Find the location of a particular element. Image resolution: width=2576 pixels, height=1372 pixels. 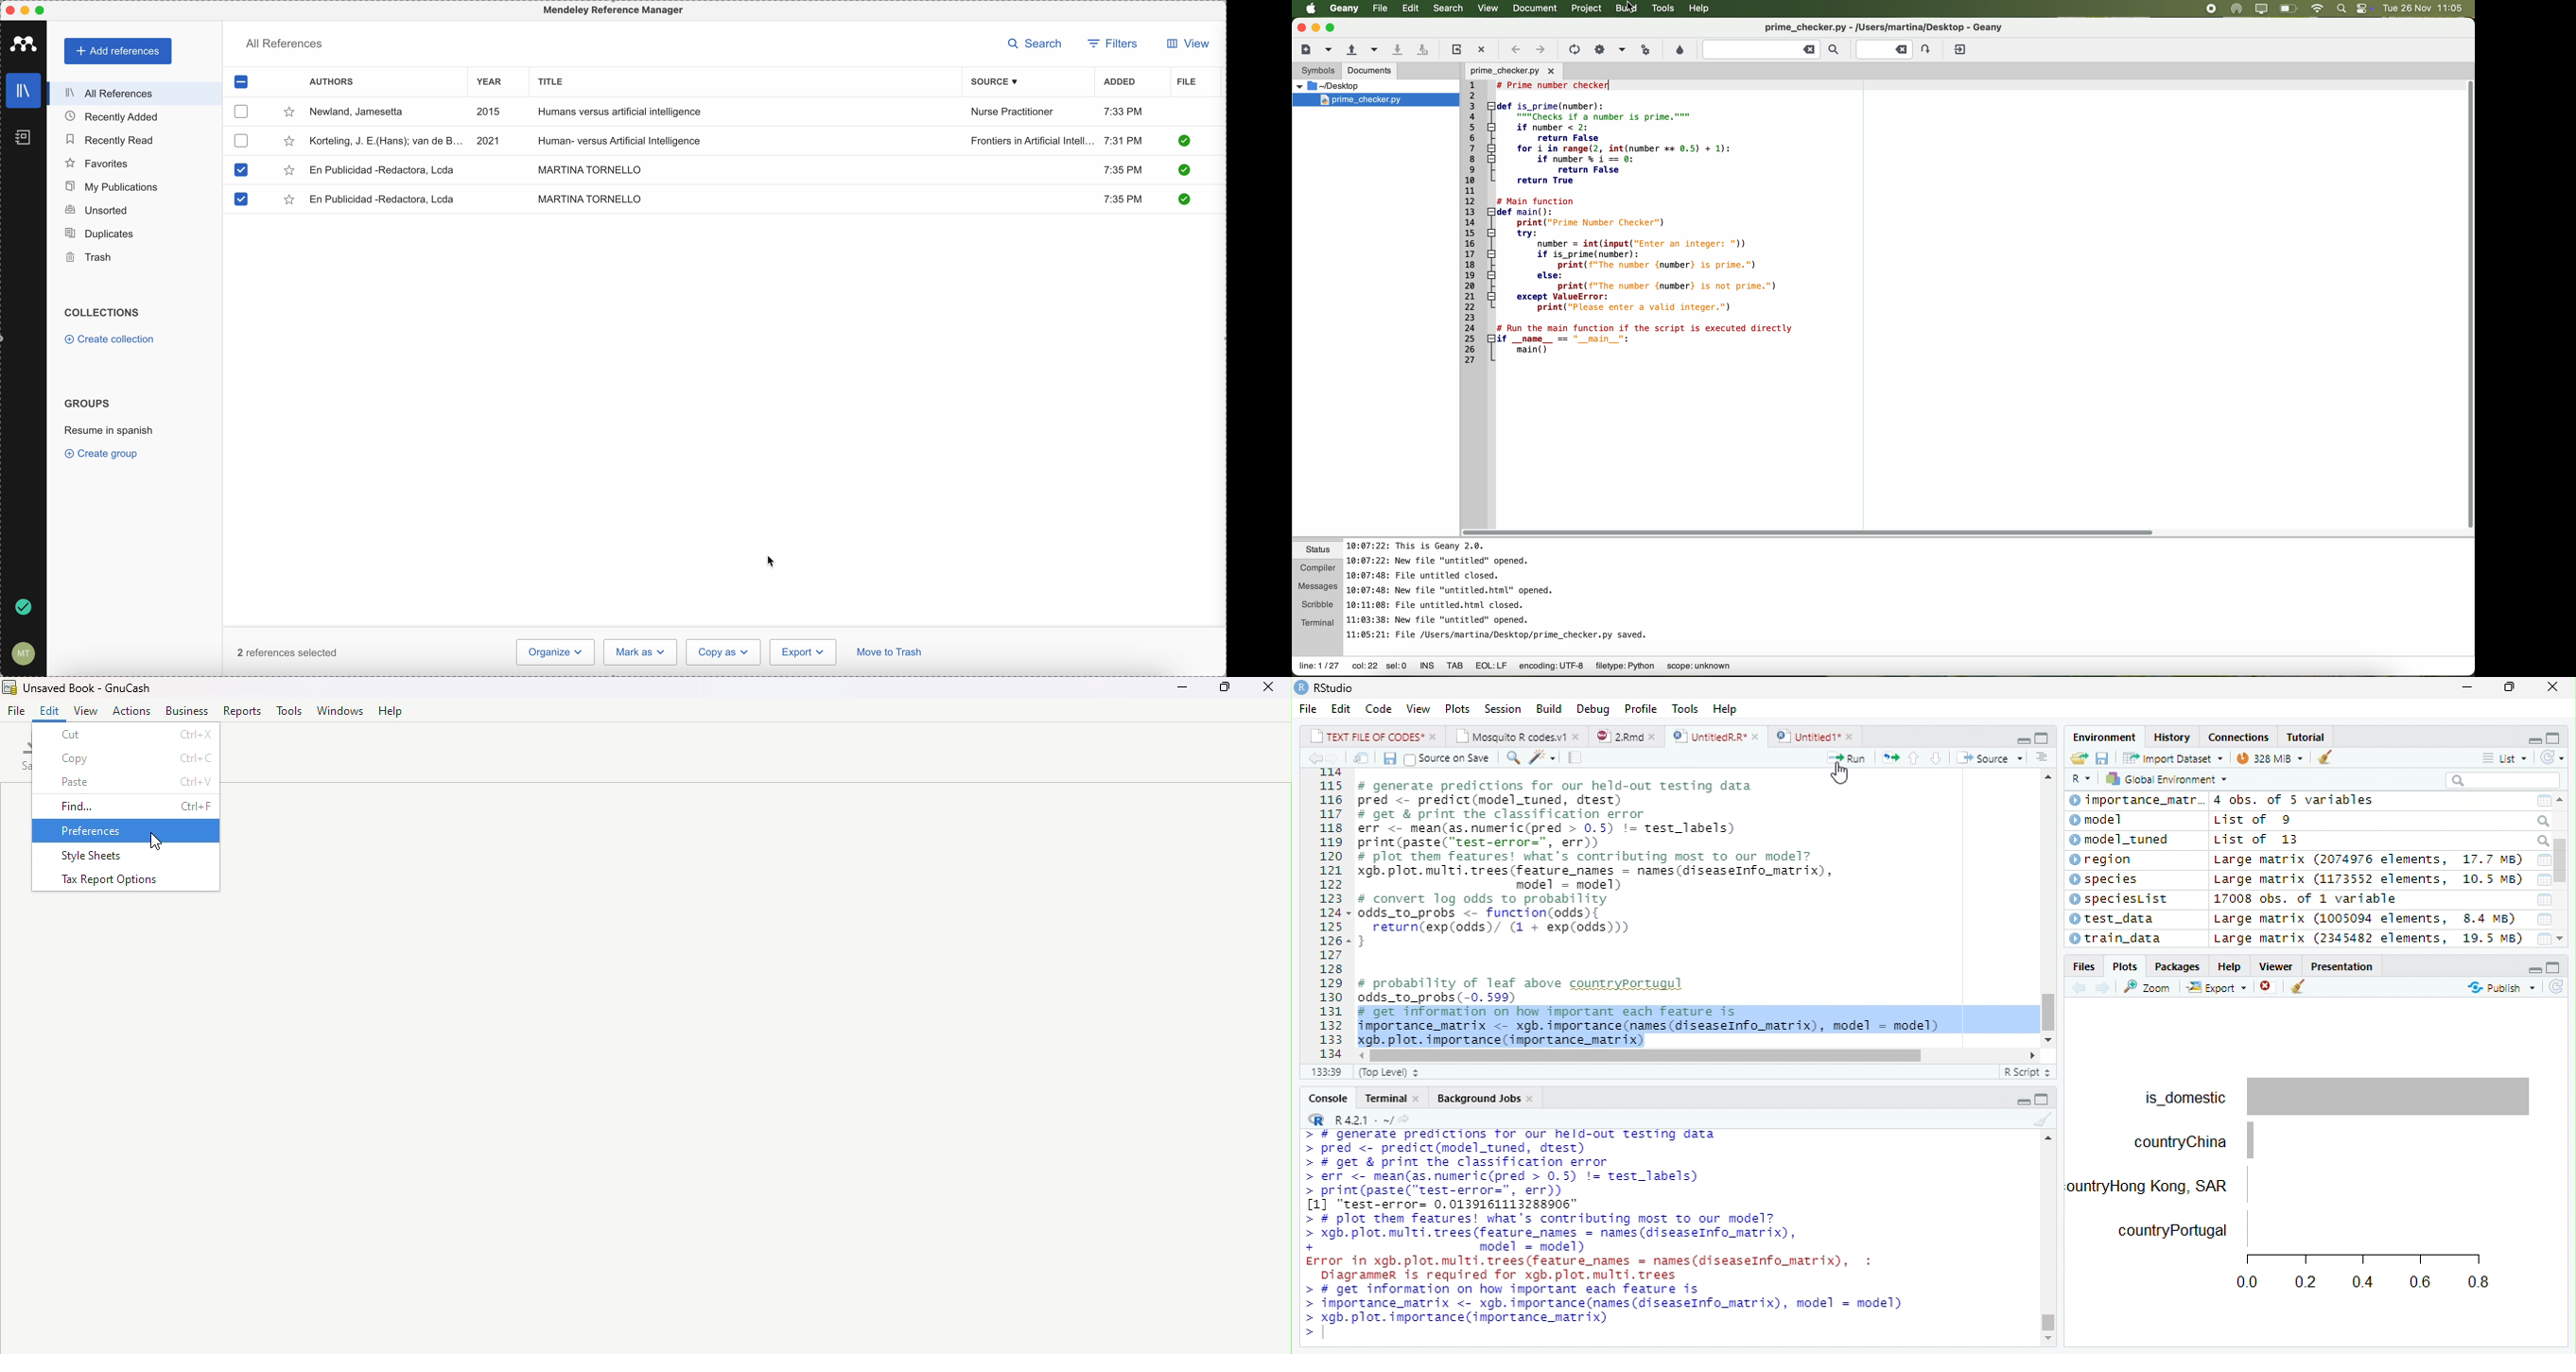

notebooks is located at coordinates (24, 140).